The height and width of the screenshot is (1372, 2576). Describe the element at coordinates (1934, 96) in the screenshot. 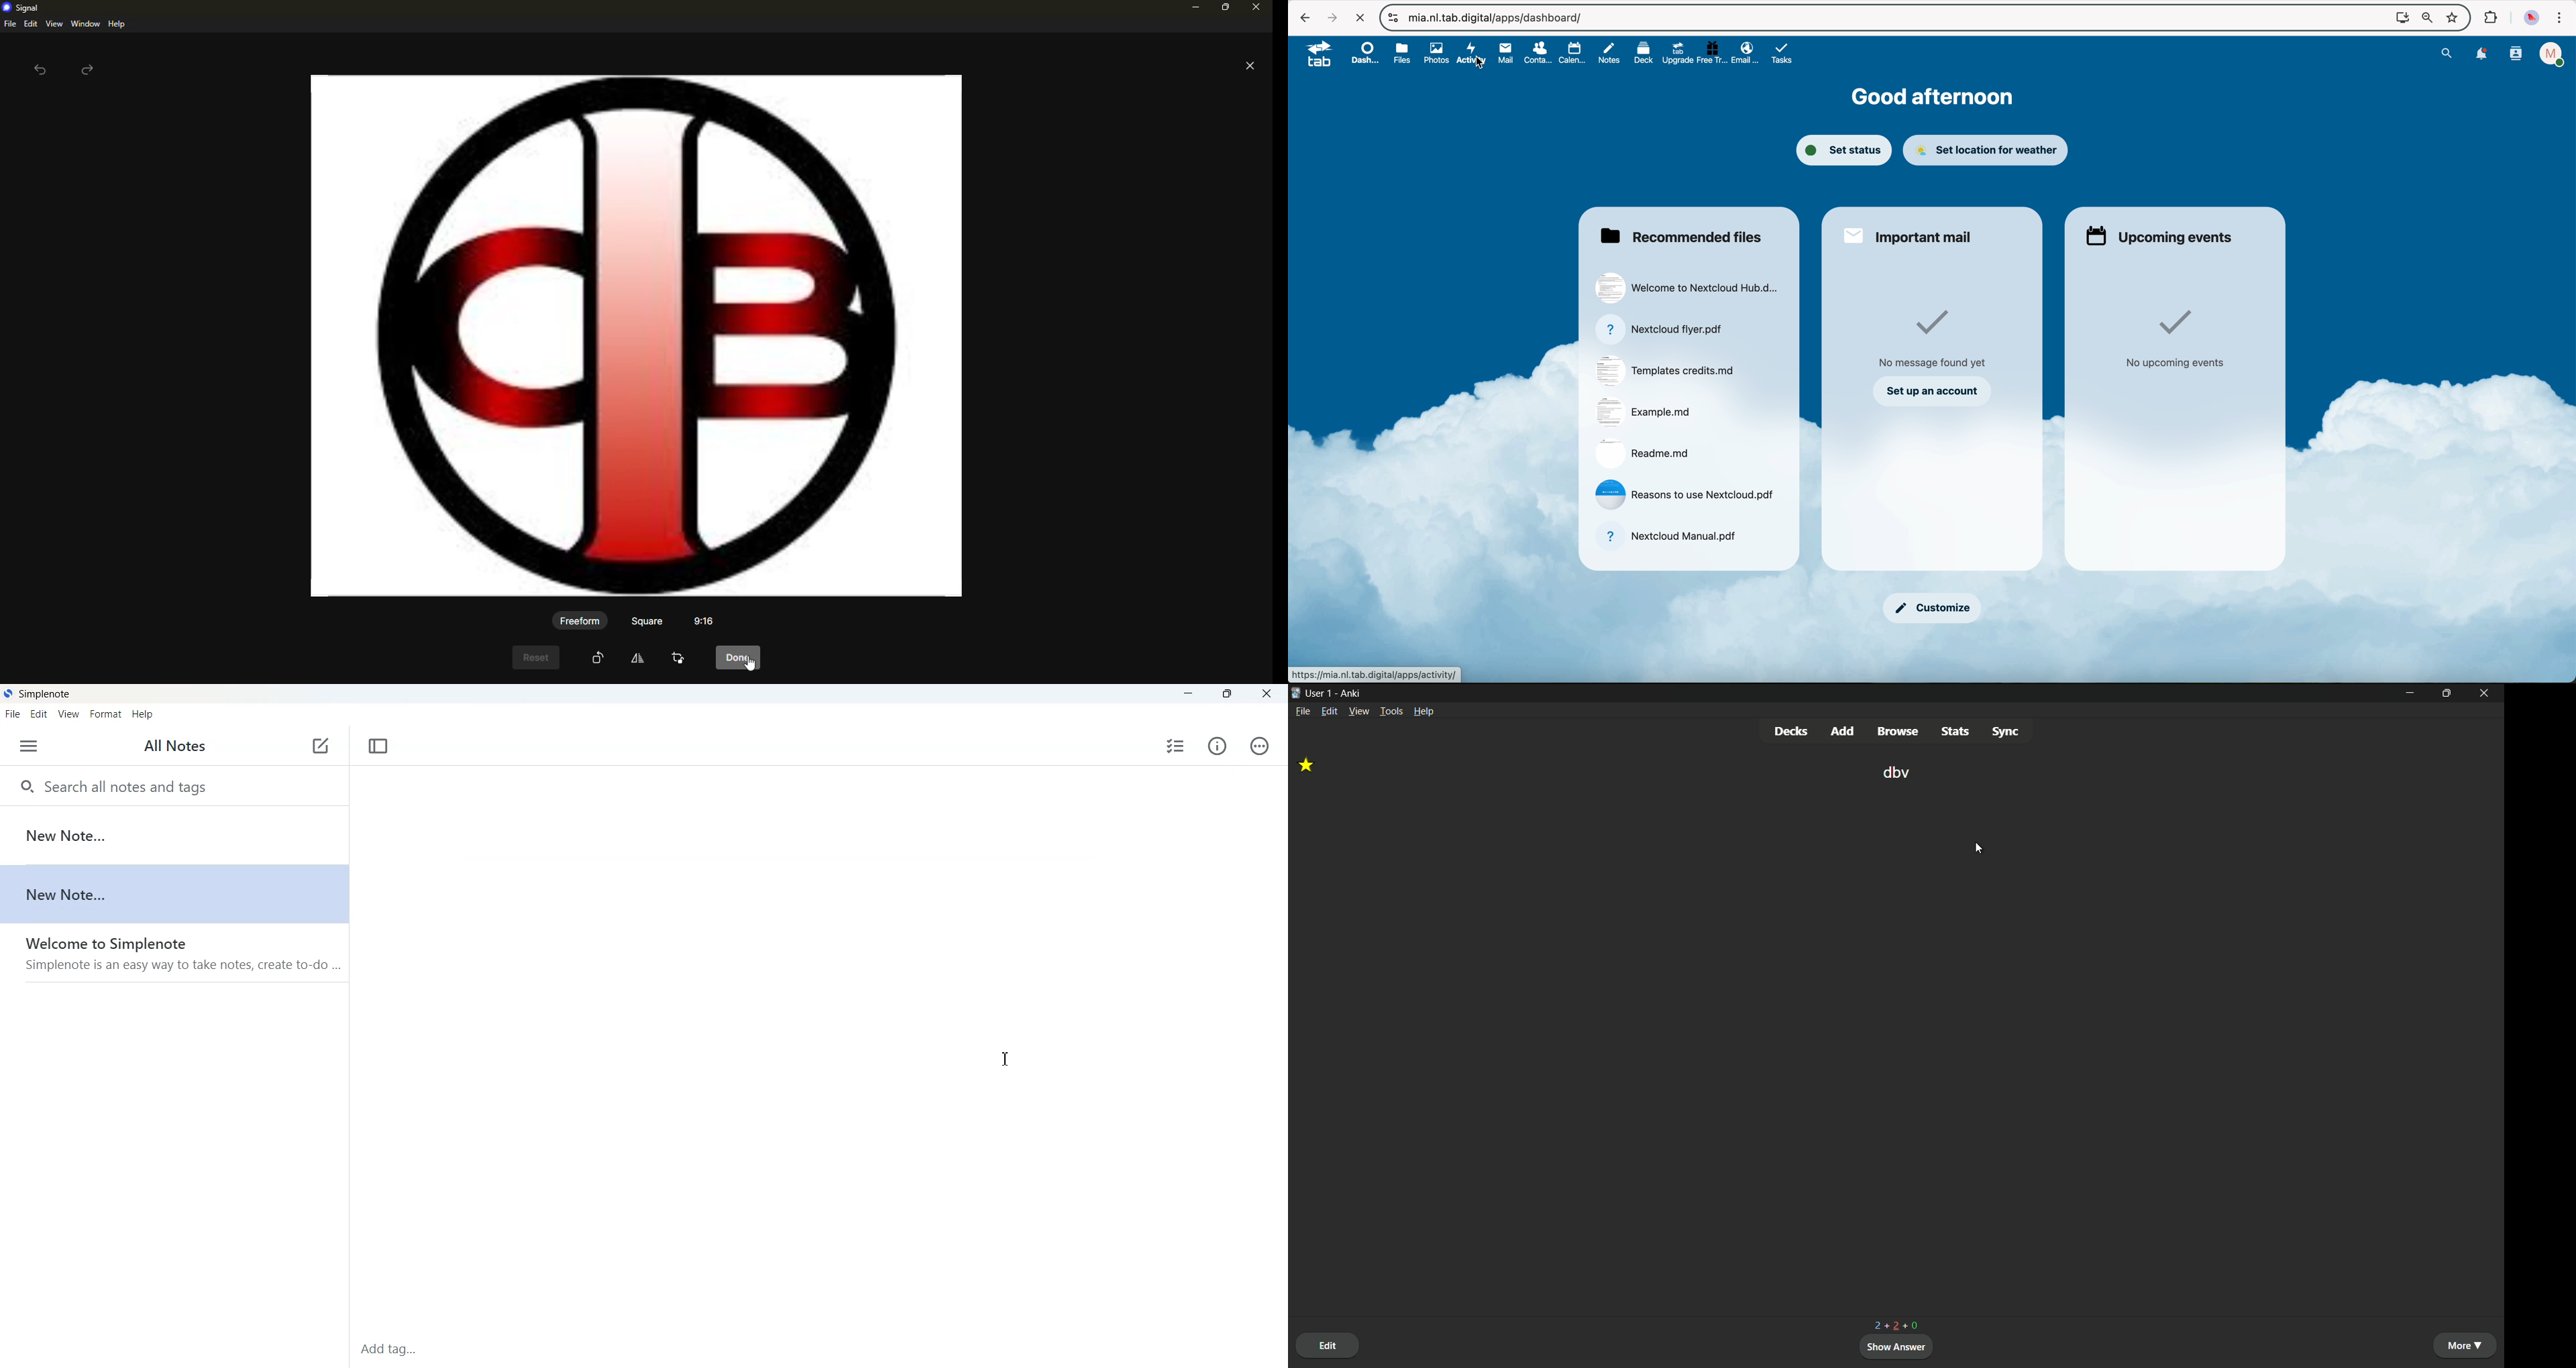

I see `good afternoon` at that location.